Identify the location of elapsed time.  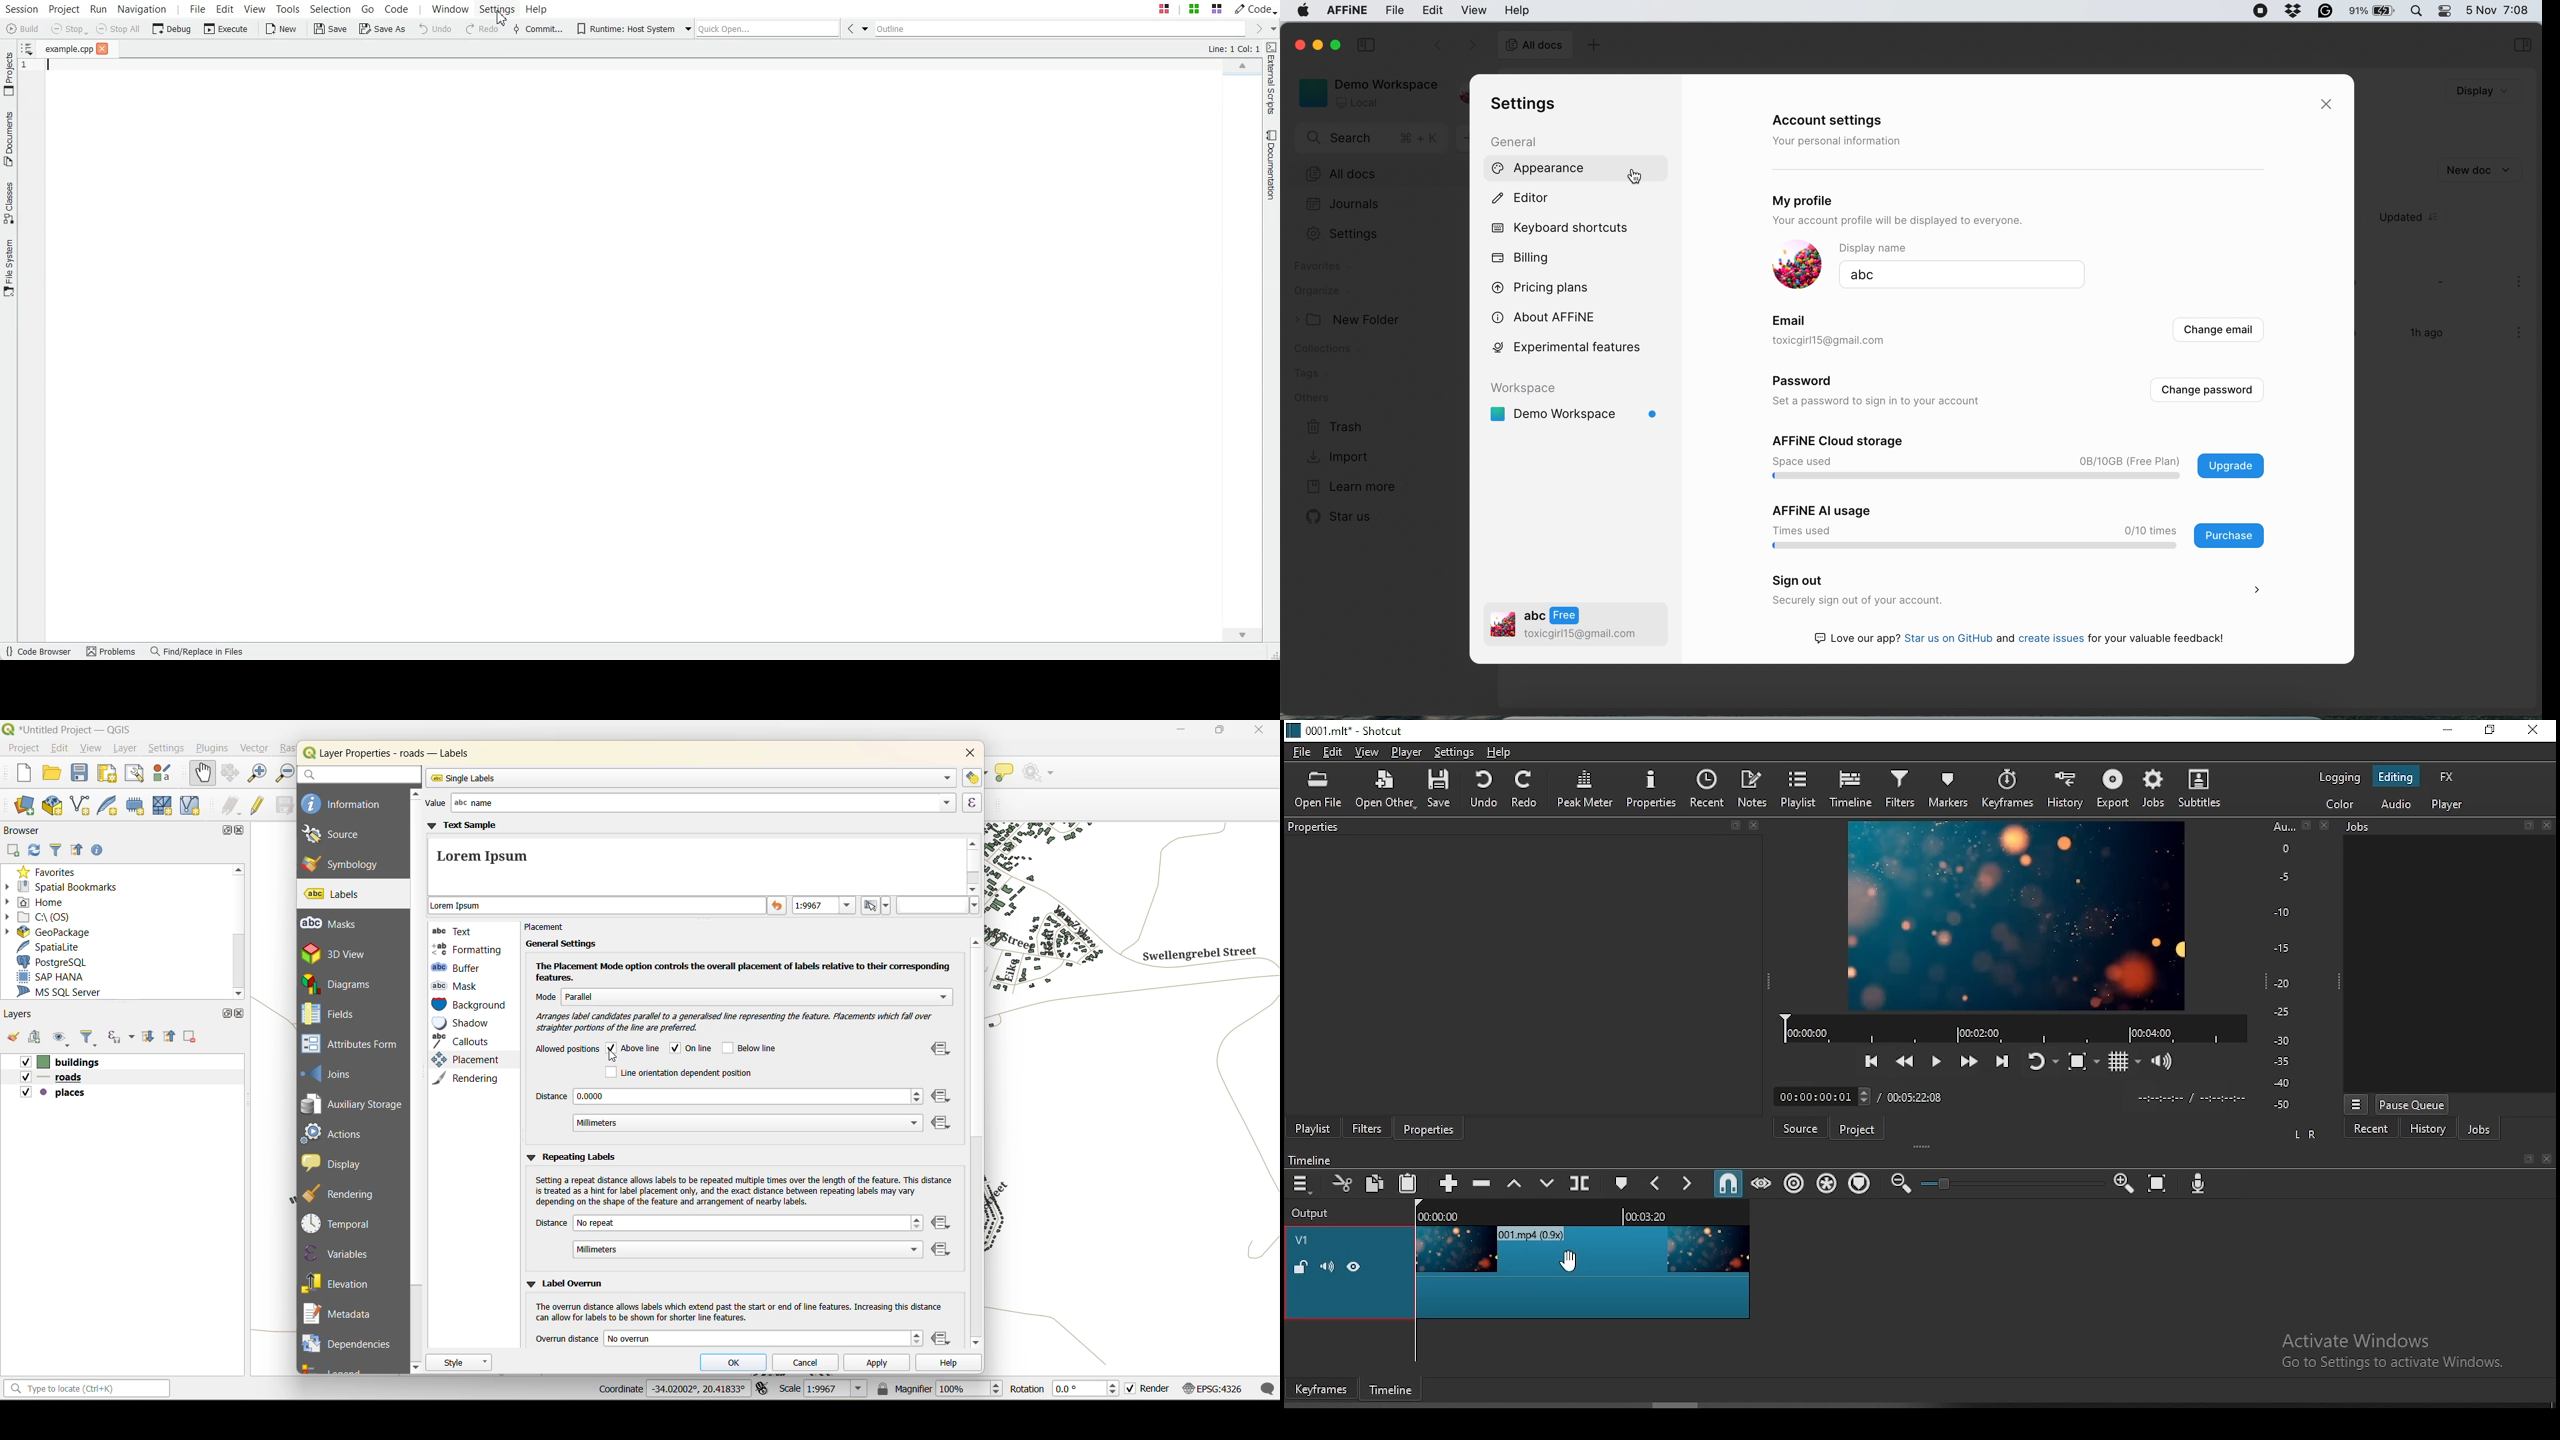
(1820, 1095).